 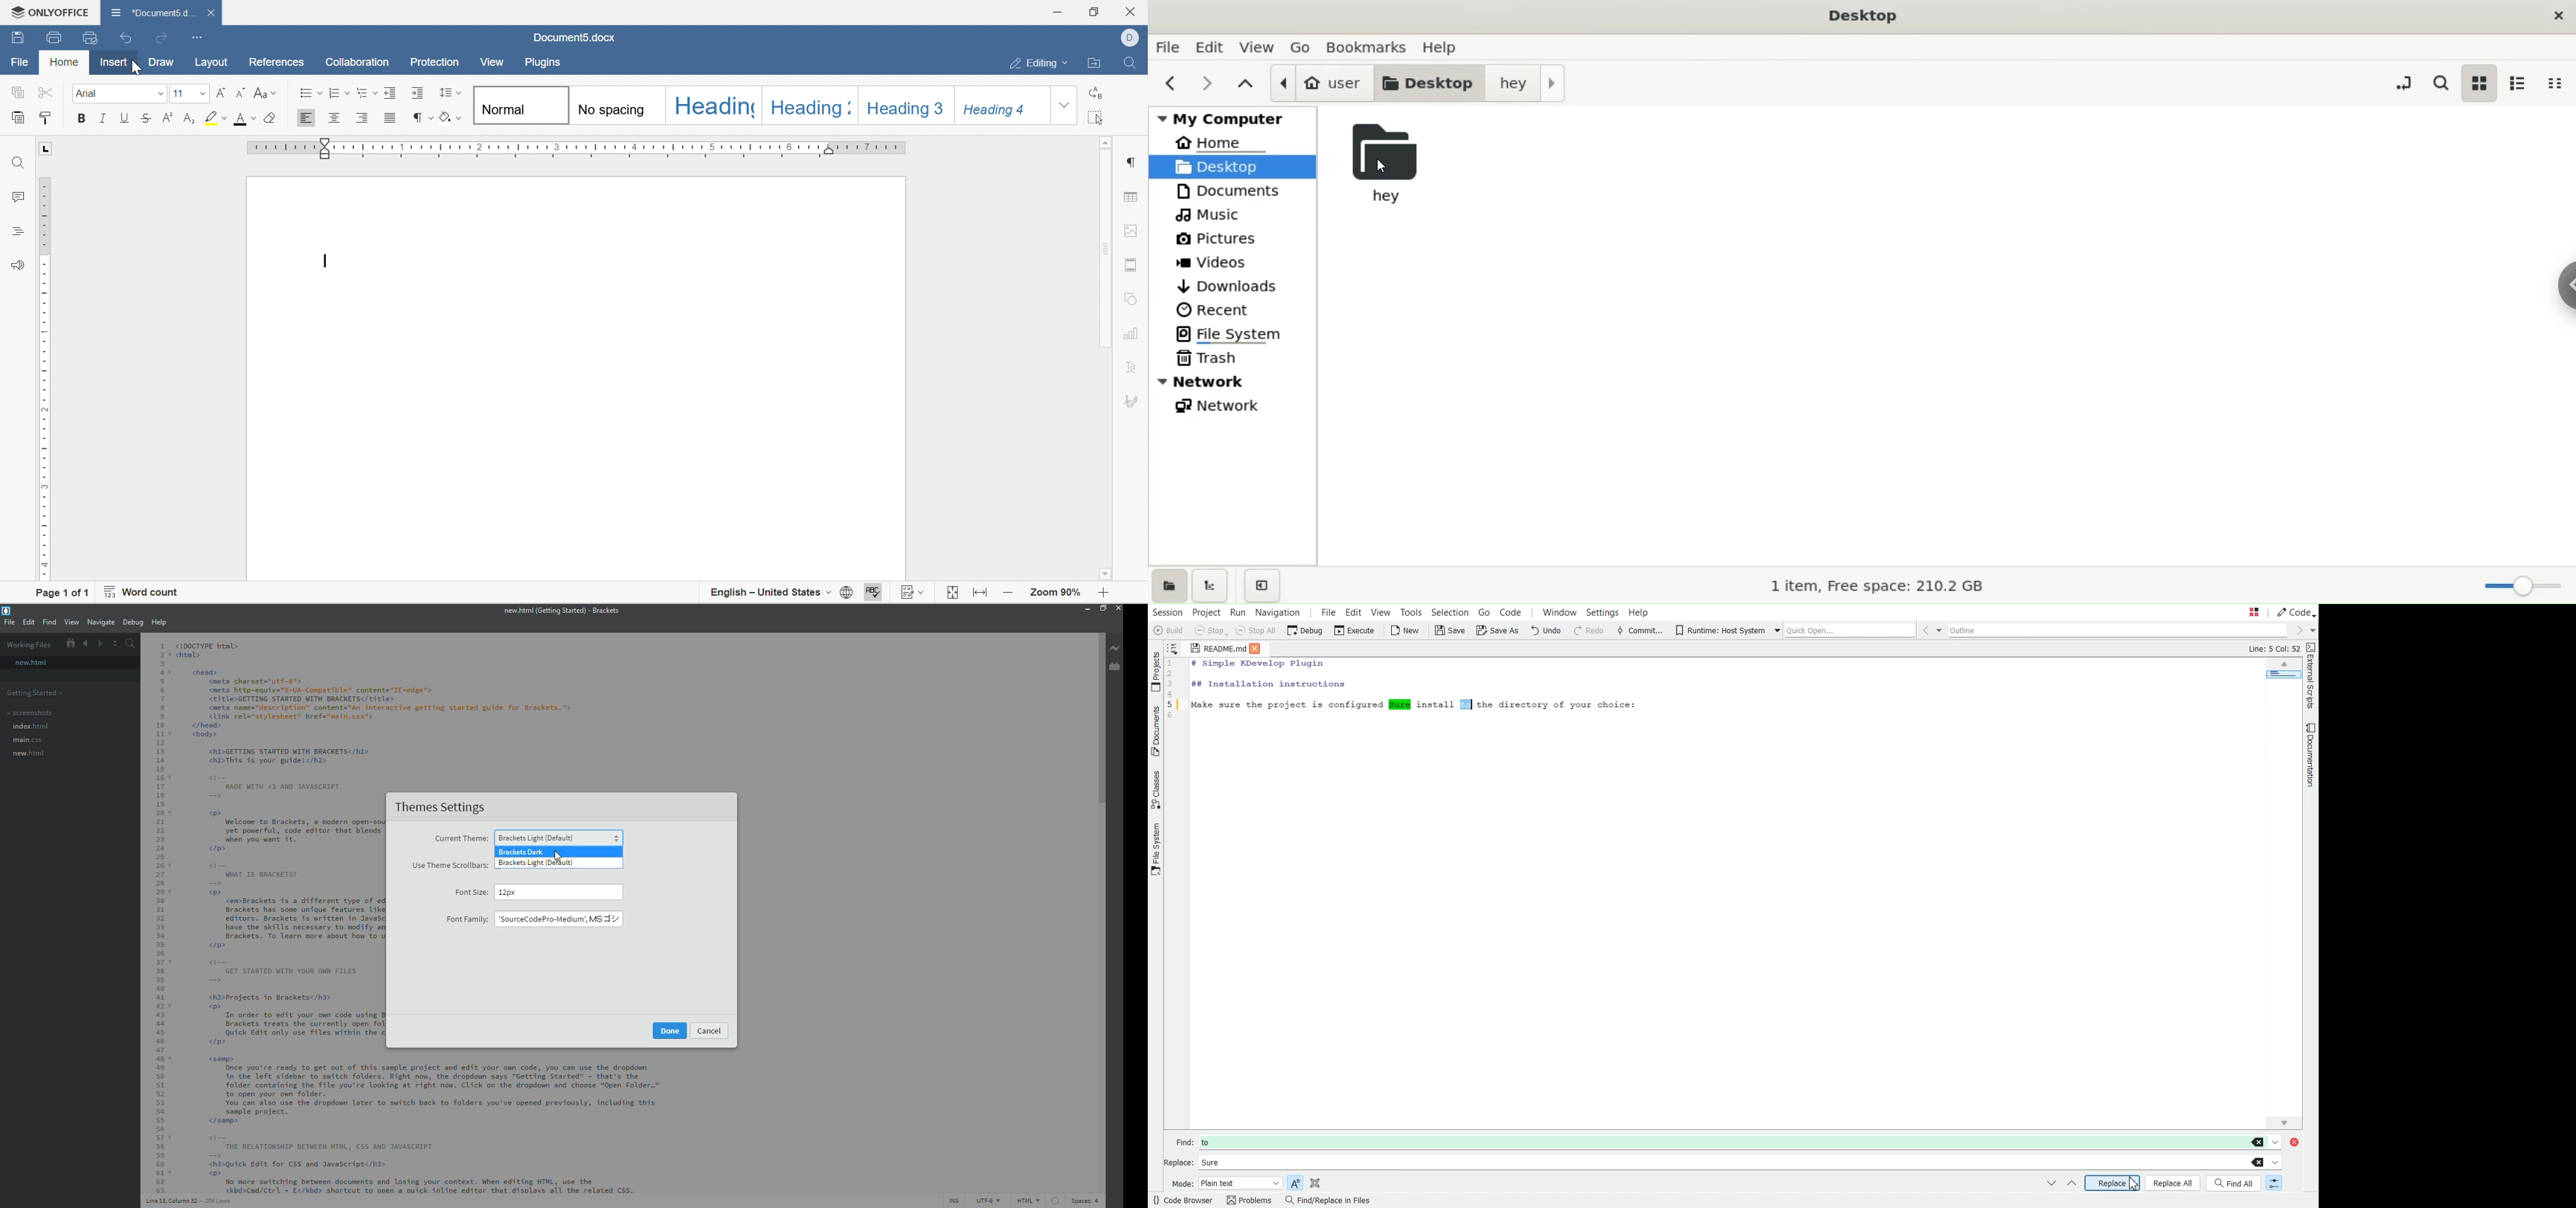 What do you see at coordinates (223, 92) in the screenshot?
I see `increment font size` at bounding box center [223, 92].